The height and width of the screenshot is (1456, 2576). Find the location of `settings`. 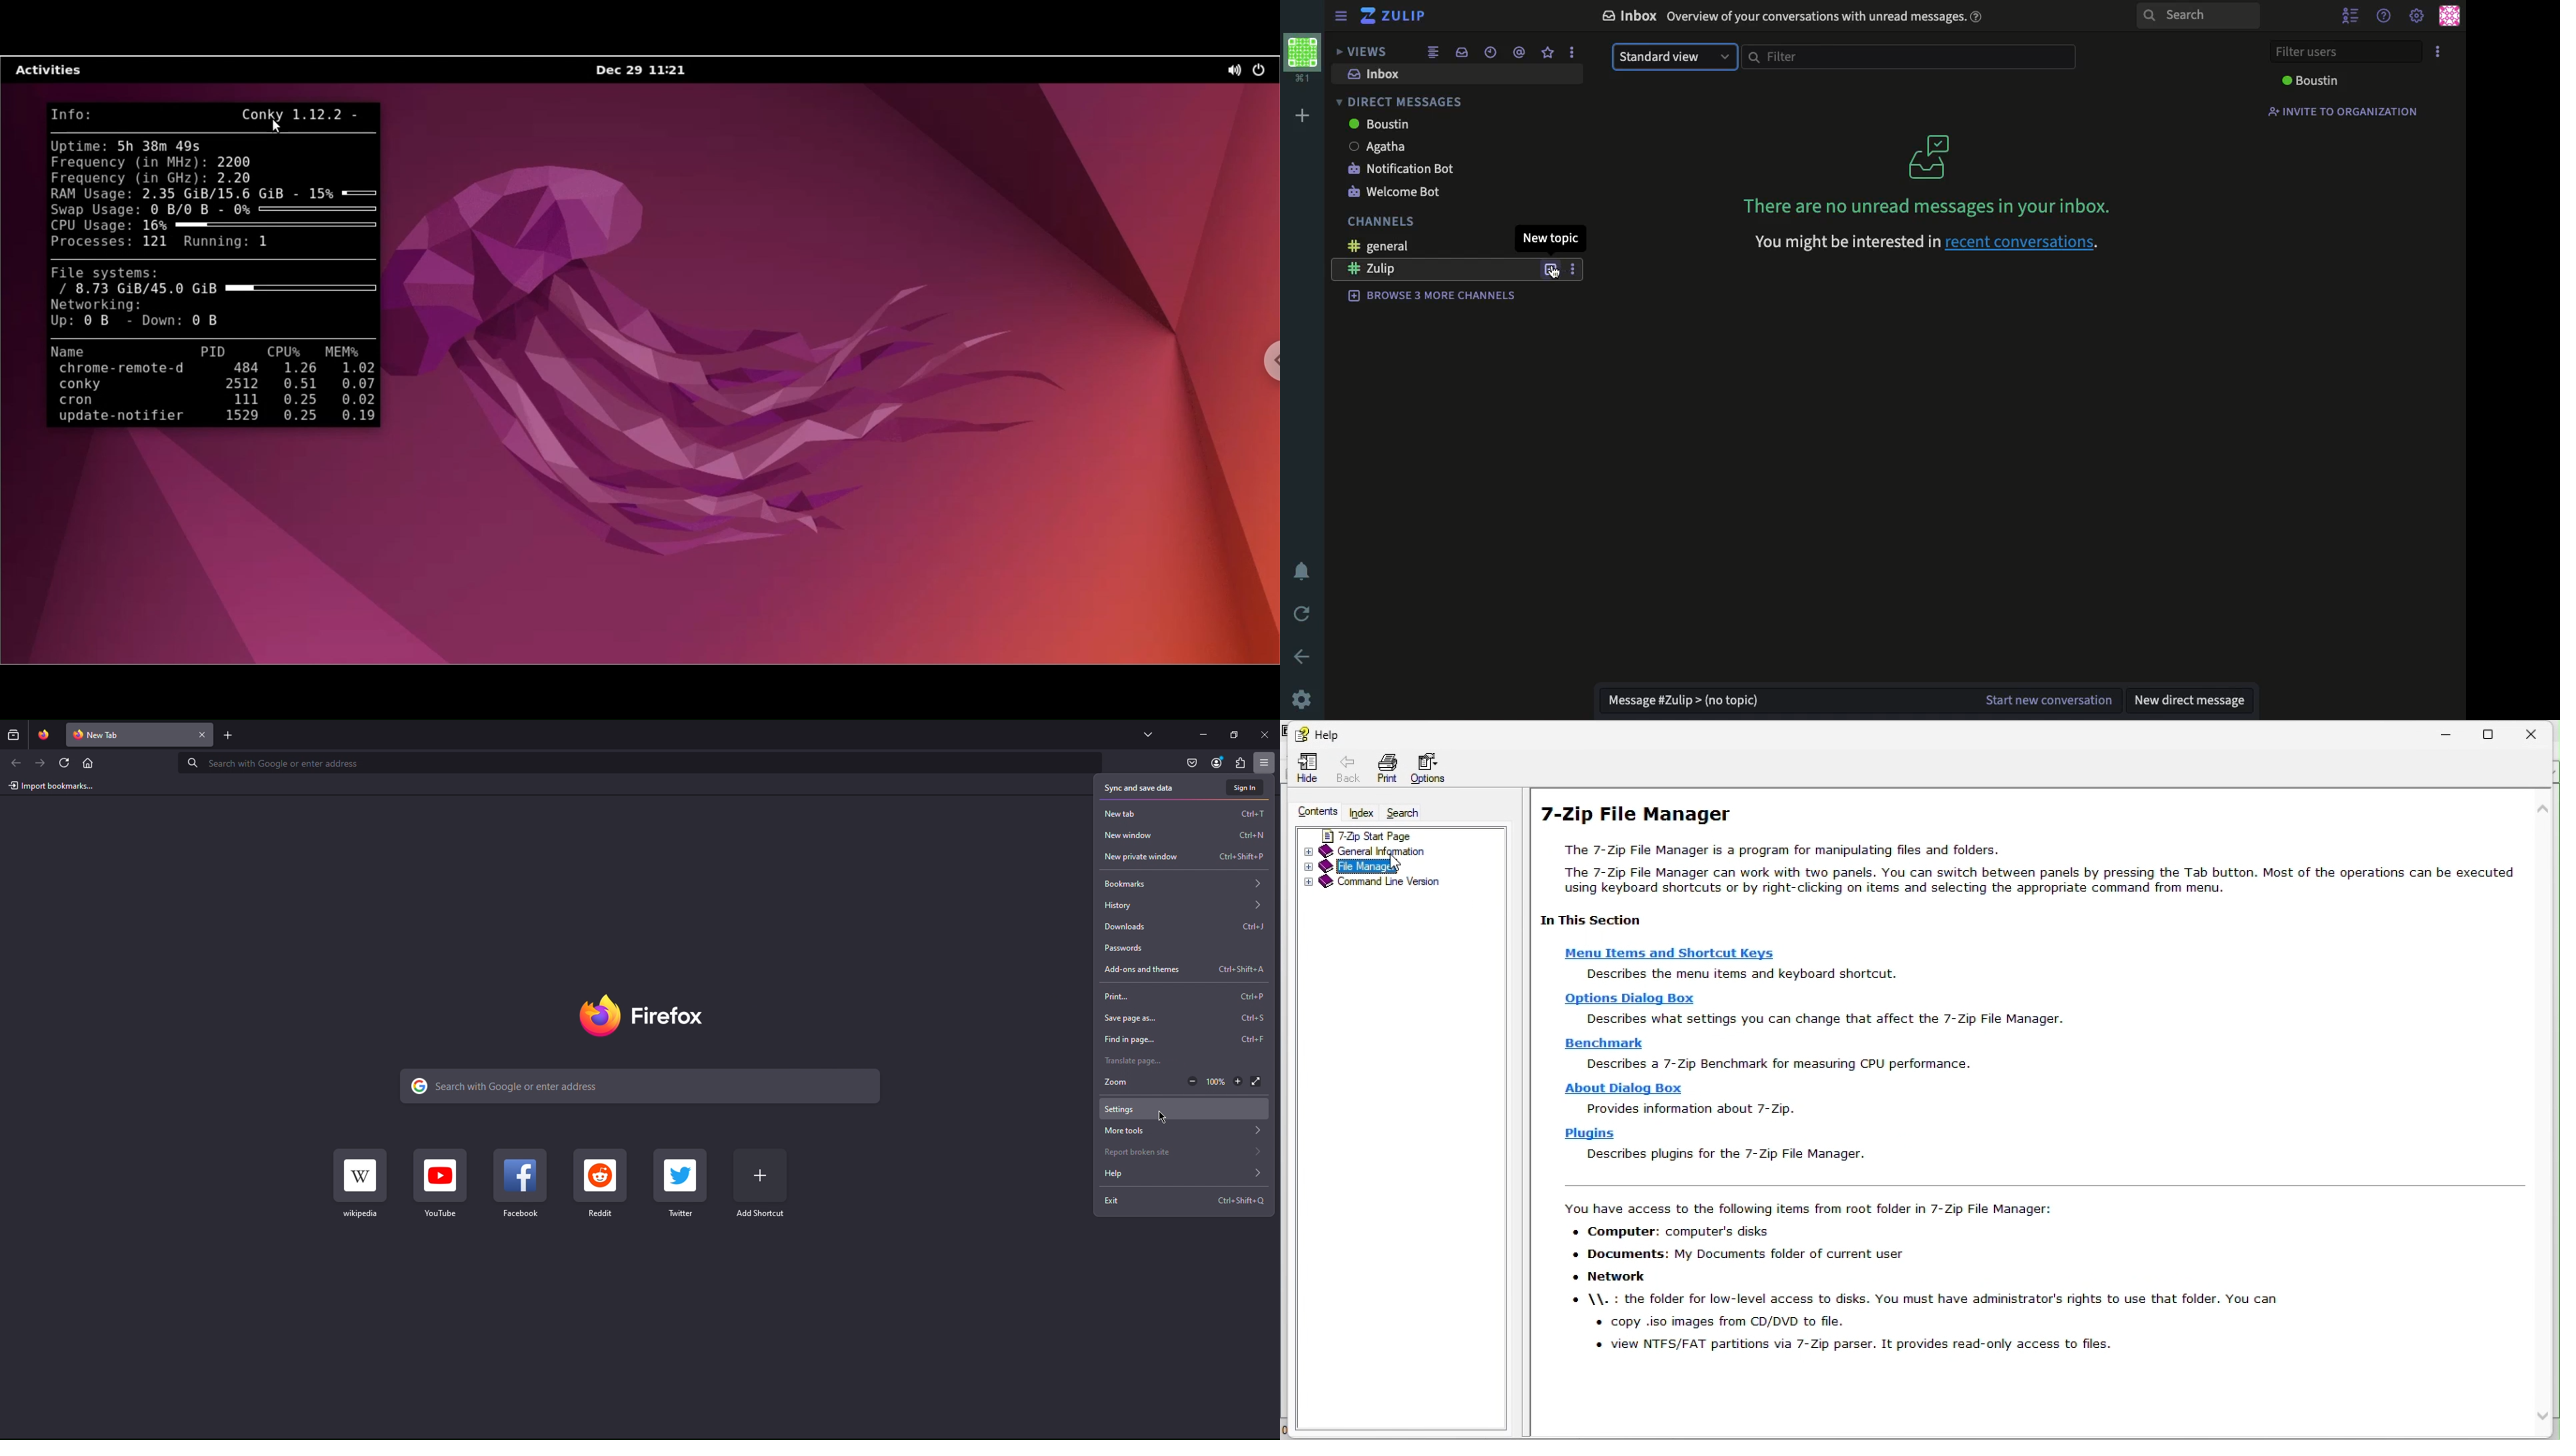

settings is located at coordinates (1304, 698).